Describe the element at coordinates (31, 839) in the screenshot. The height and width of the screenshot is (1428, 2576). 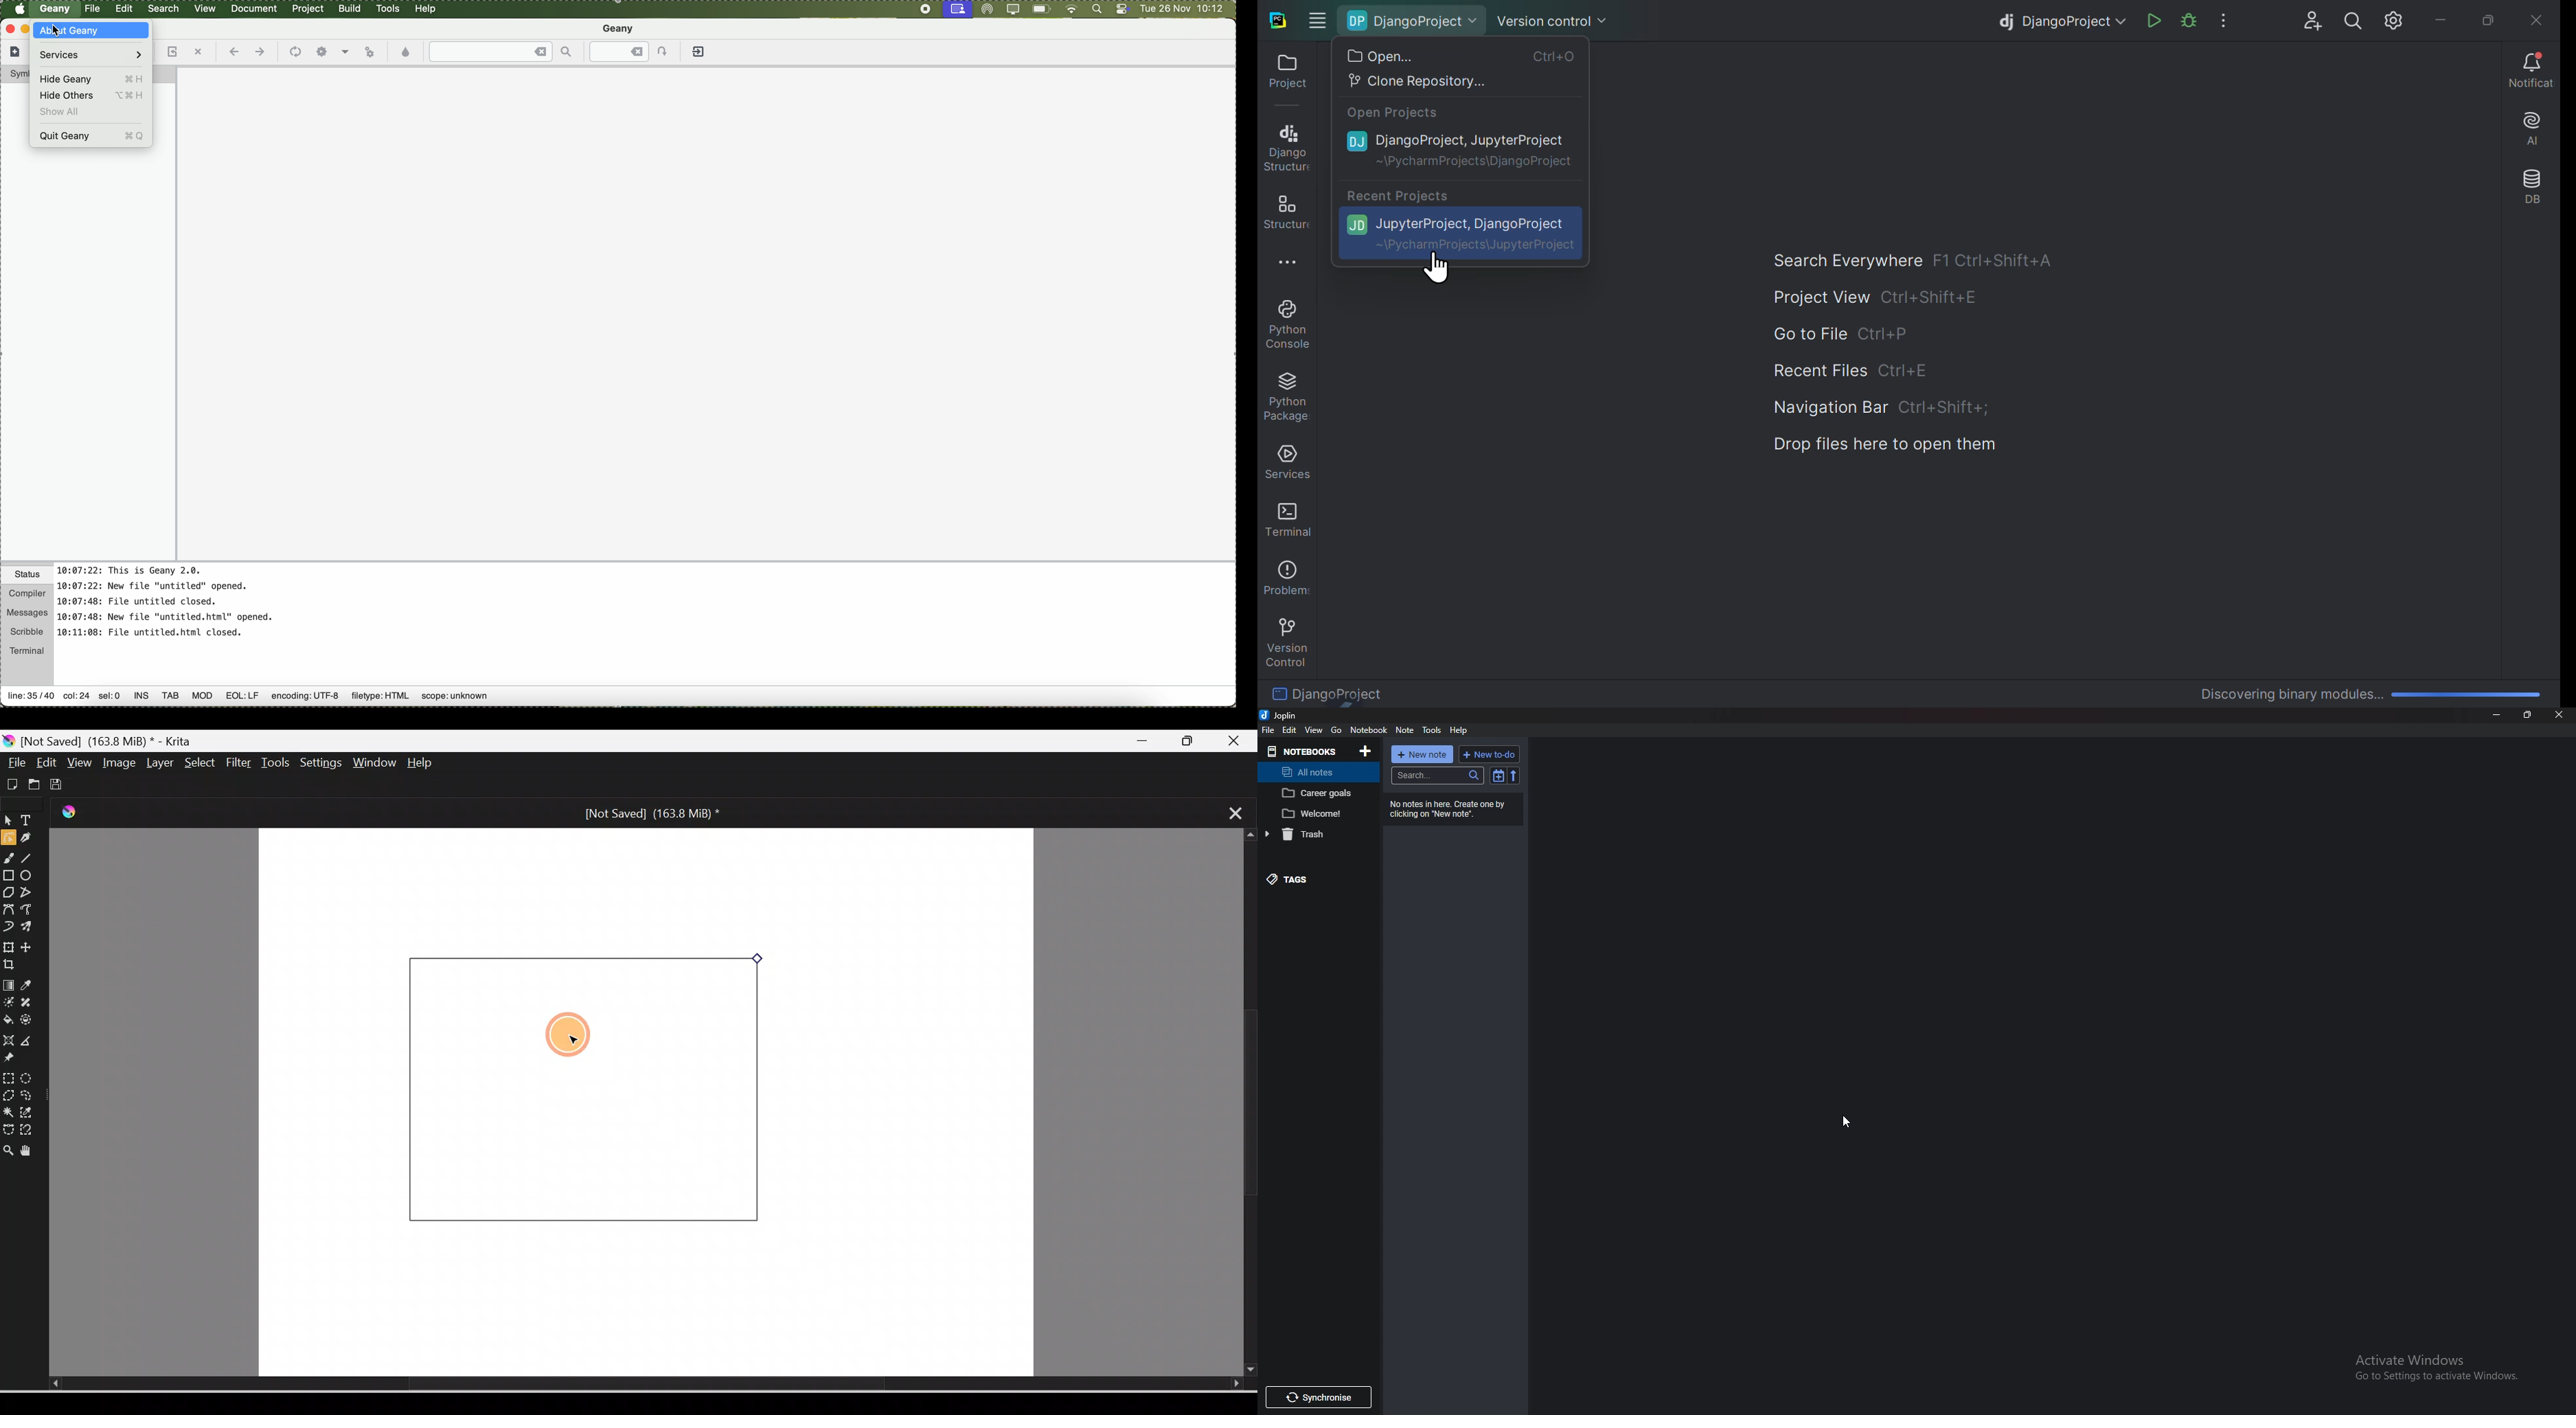
I see `Calligraphy` at that location.